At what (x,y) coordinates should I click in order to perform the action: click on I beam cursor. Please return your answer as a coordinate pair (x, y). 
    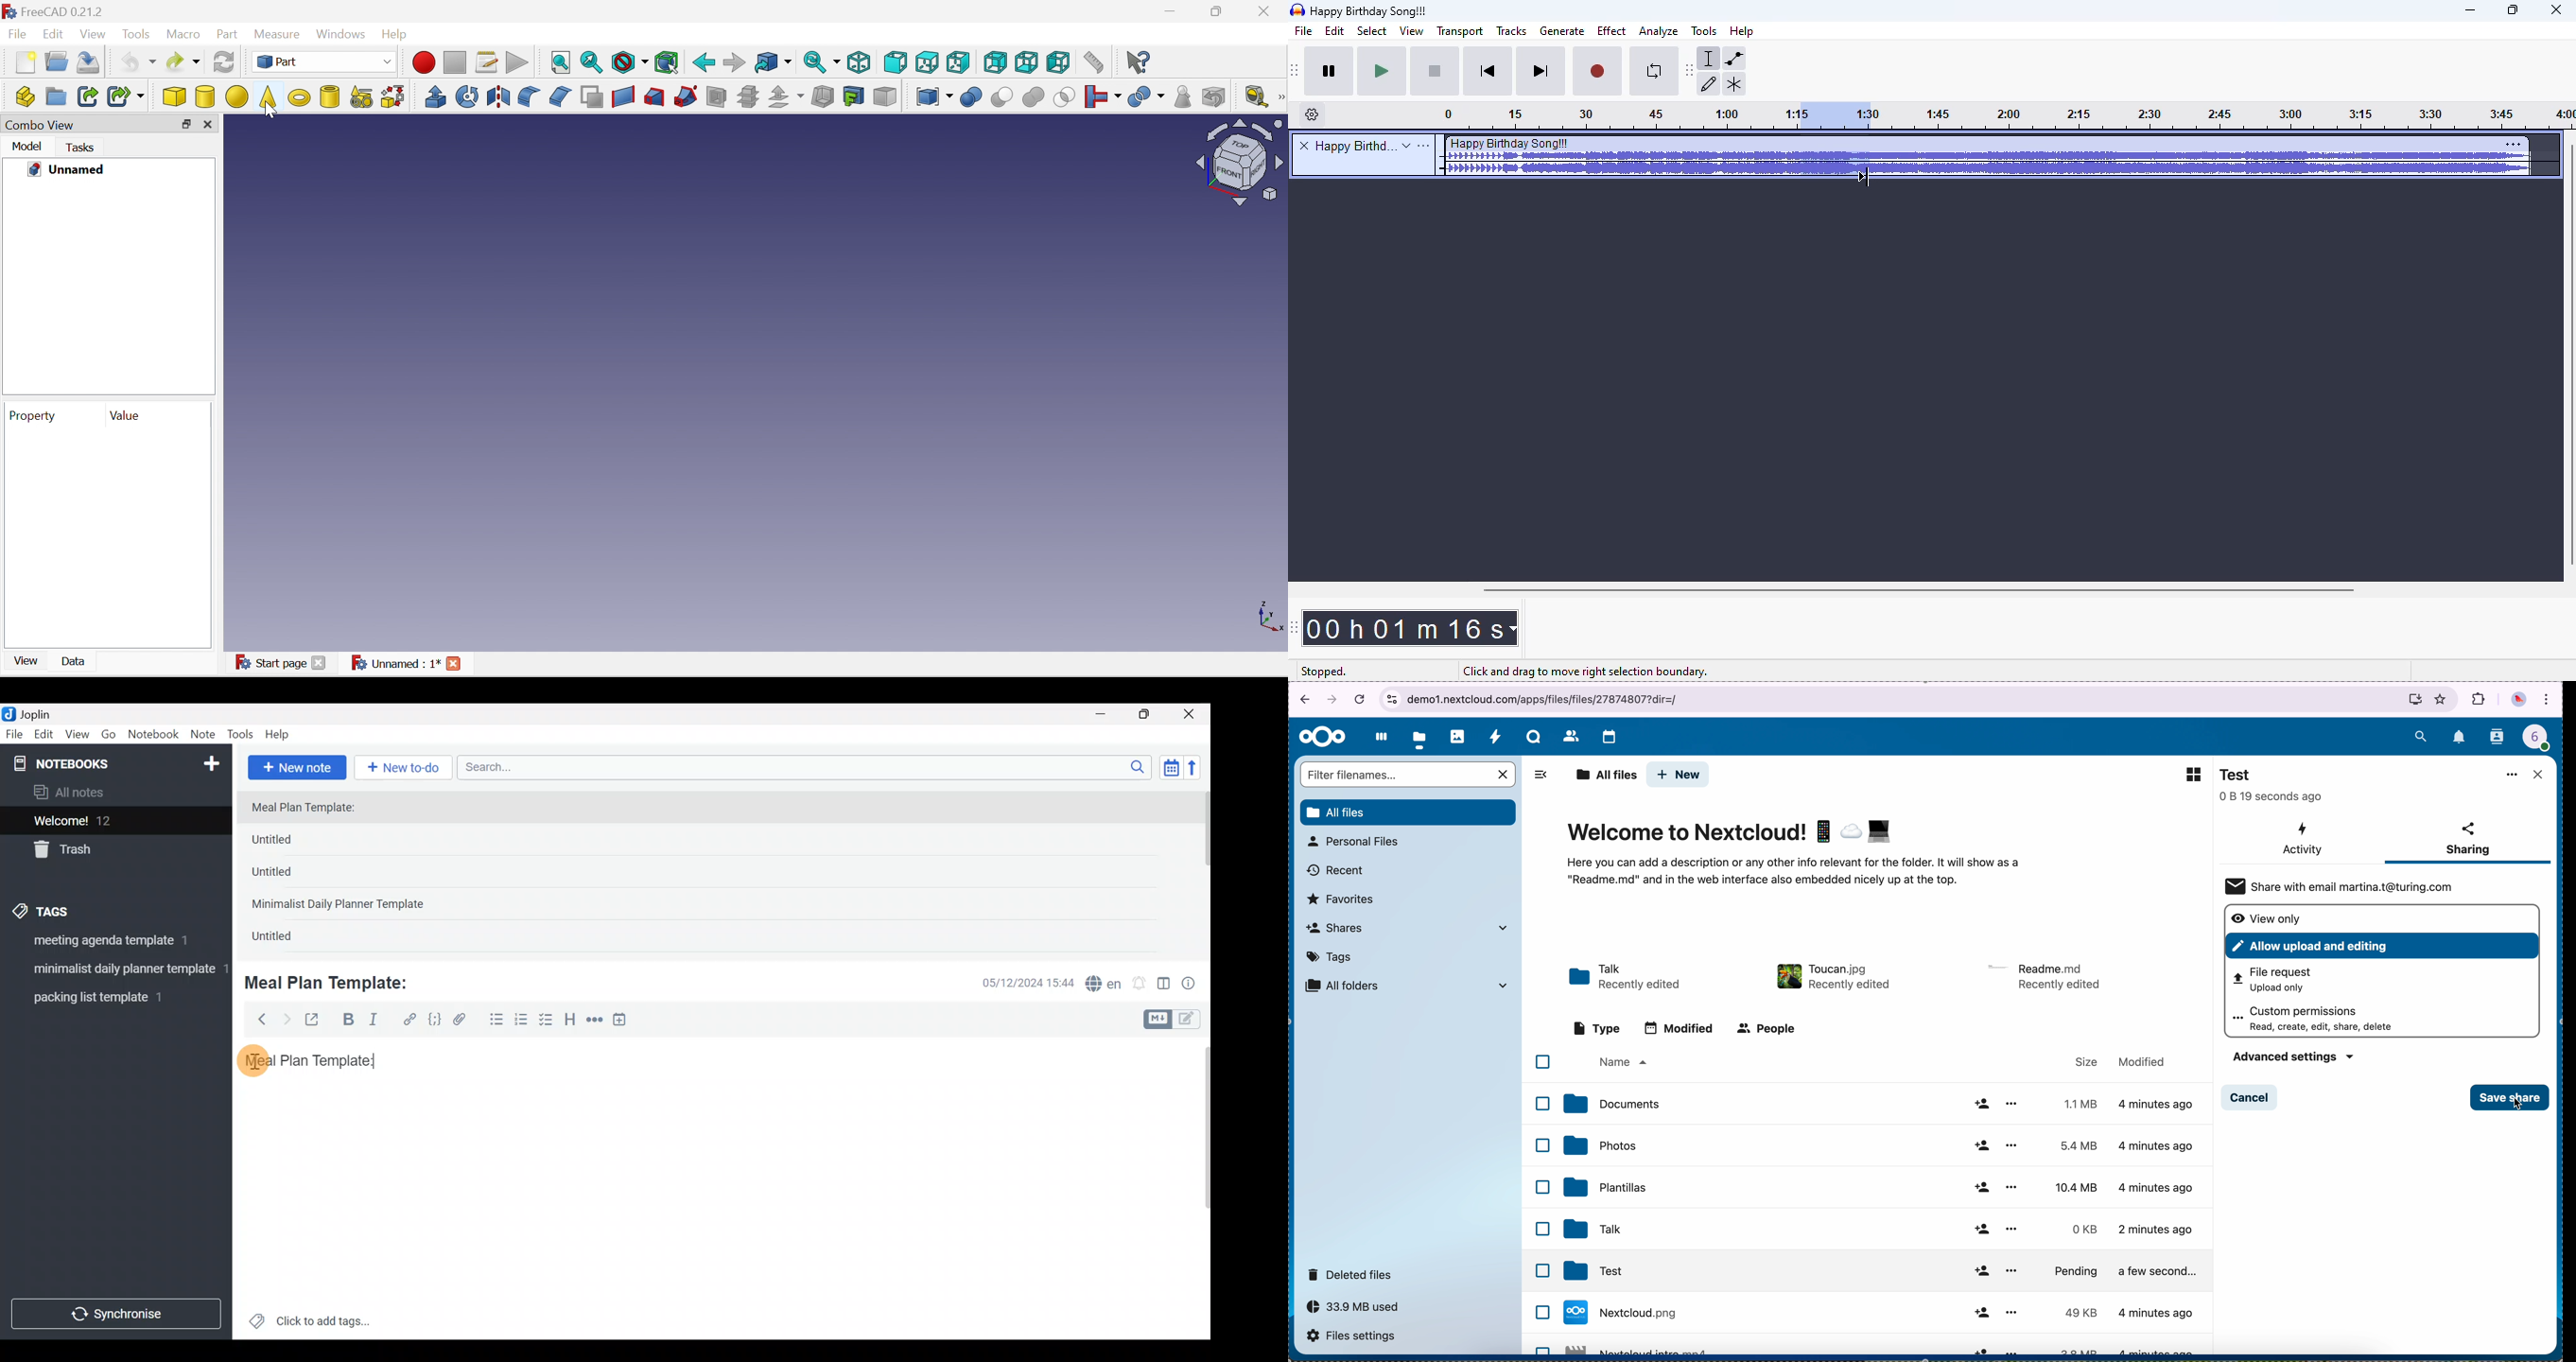
    Looking at the image, I should click on (1870, 172).